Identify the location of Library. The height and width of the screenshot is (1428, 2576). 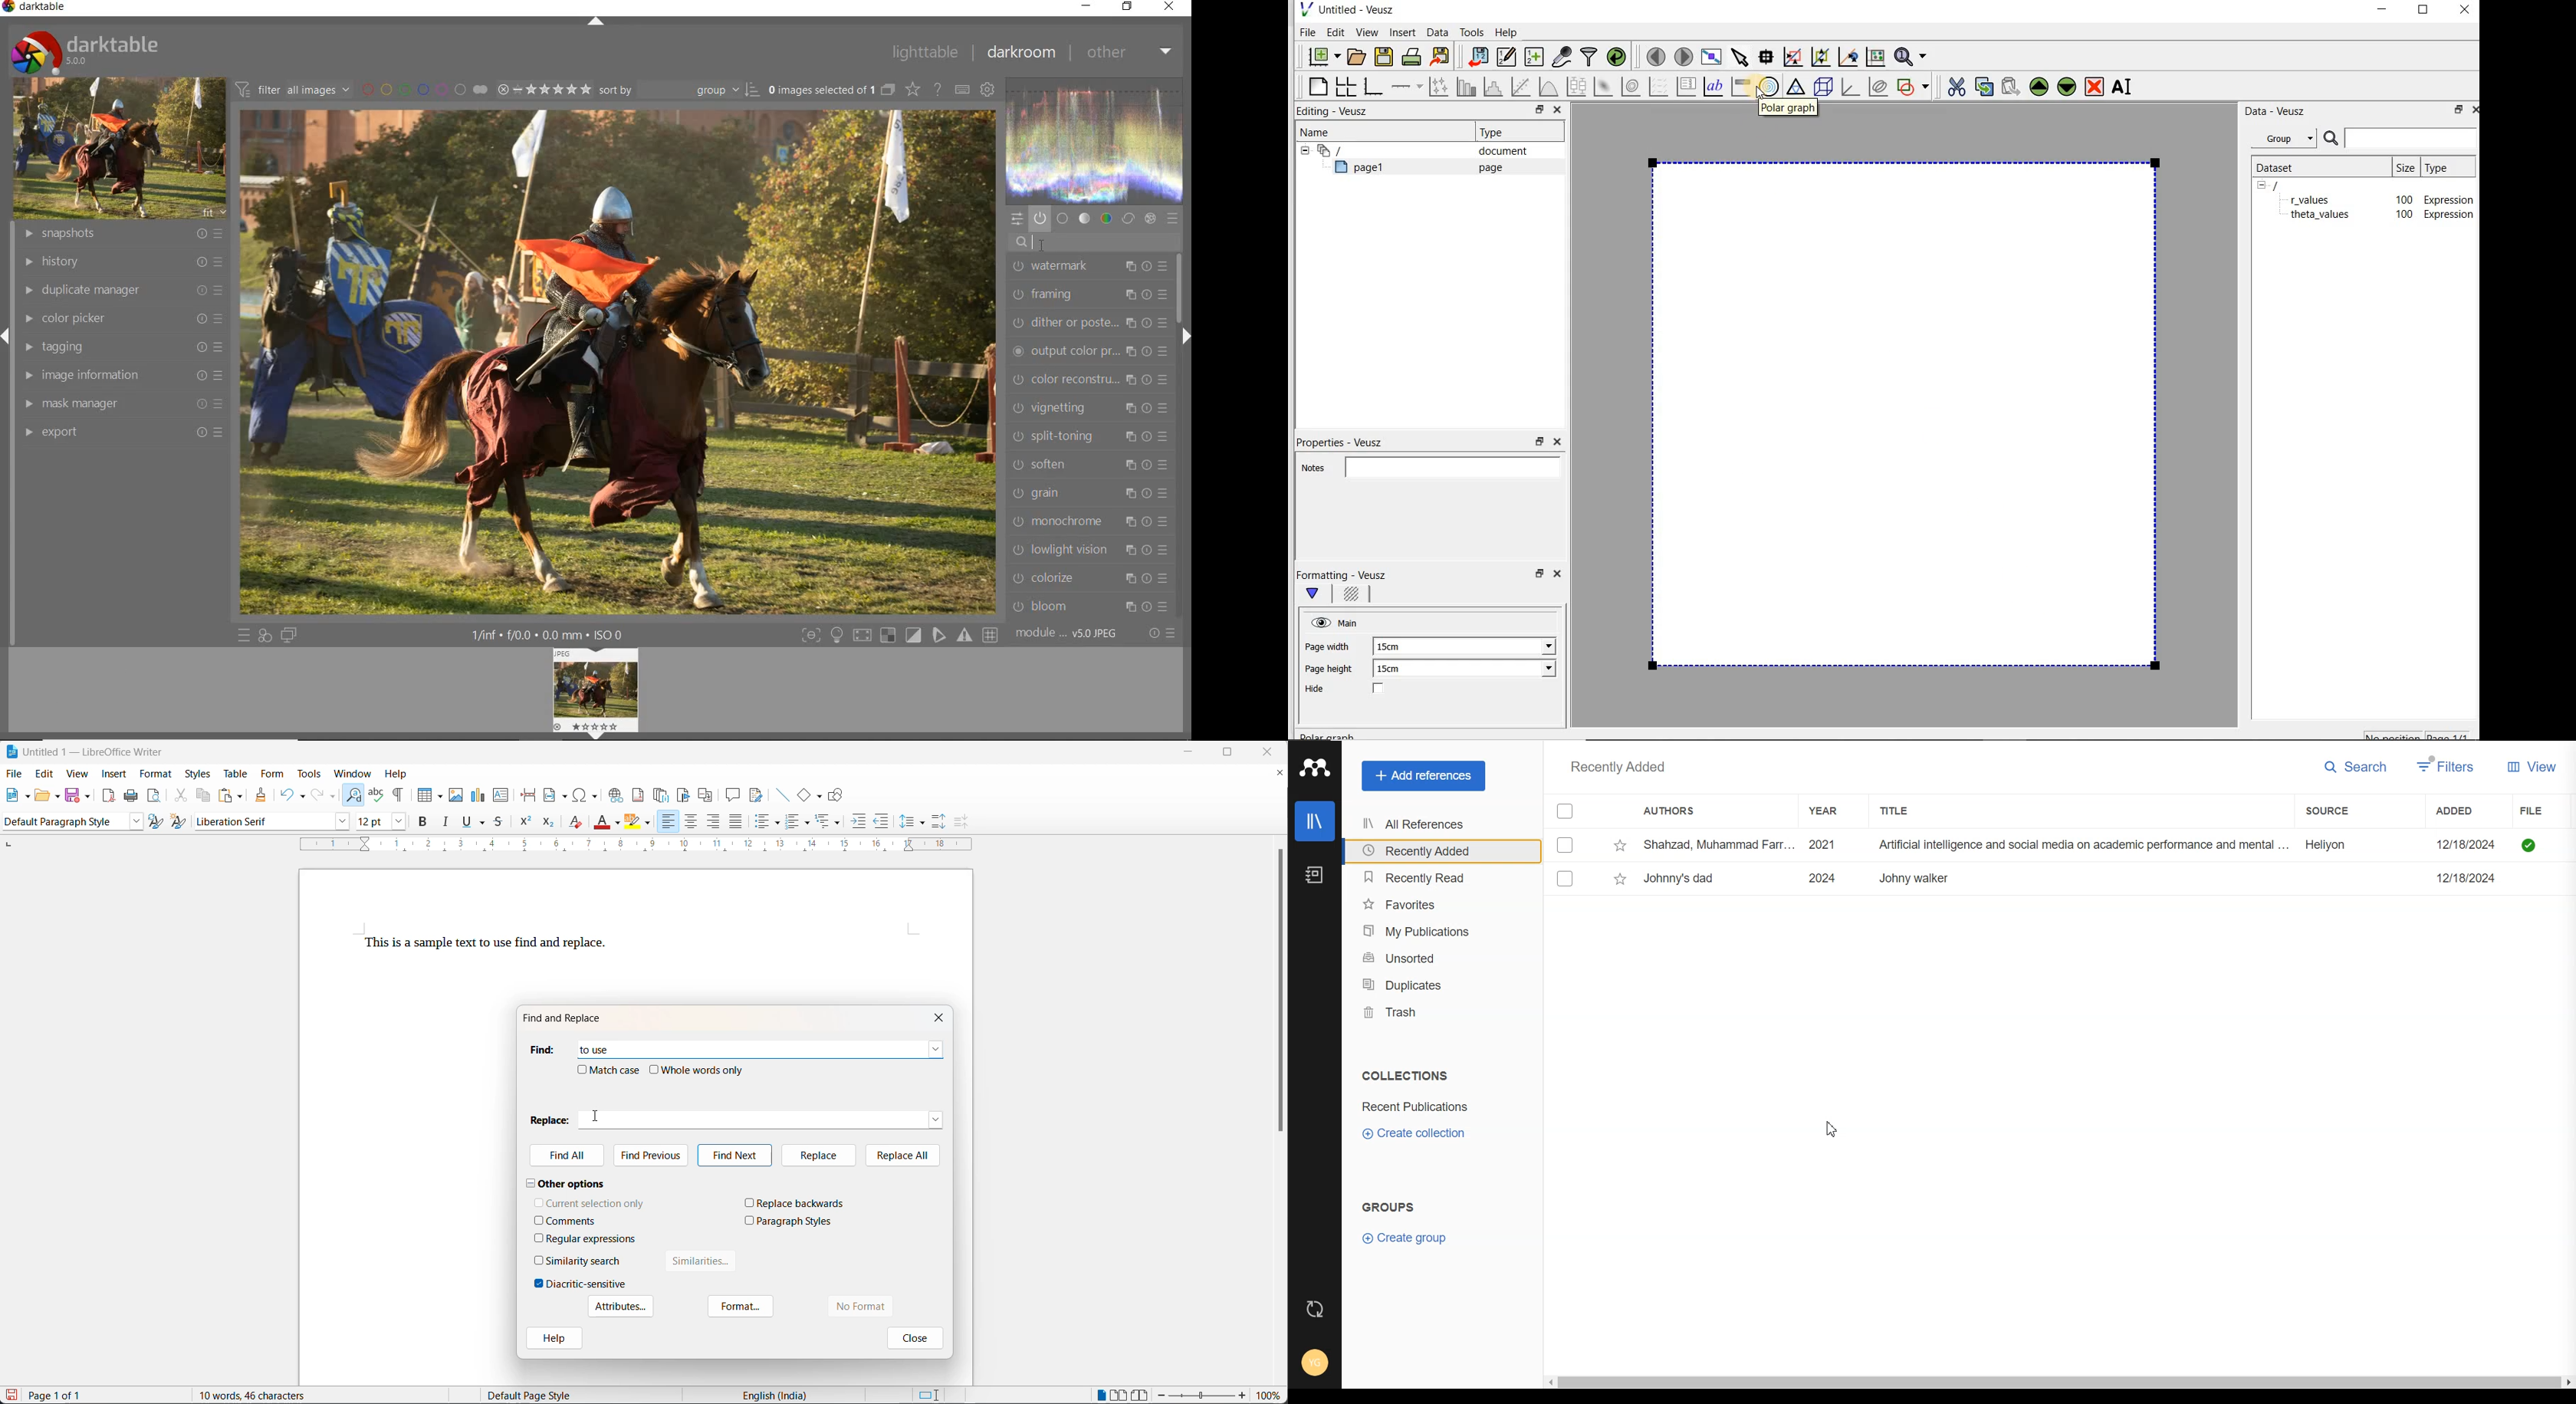
(1314, 821).